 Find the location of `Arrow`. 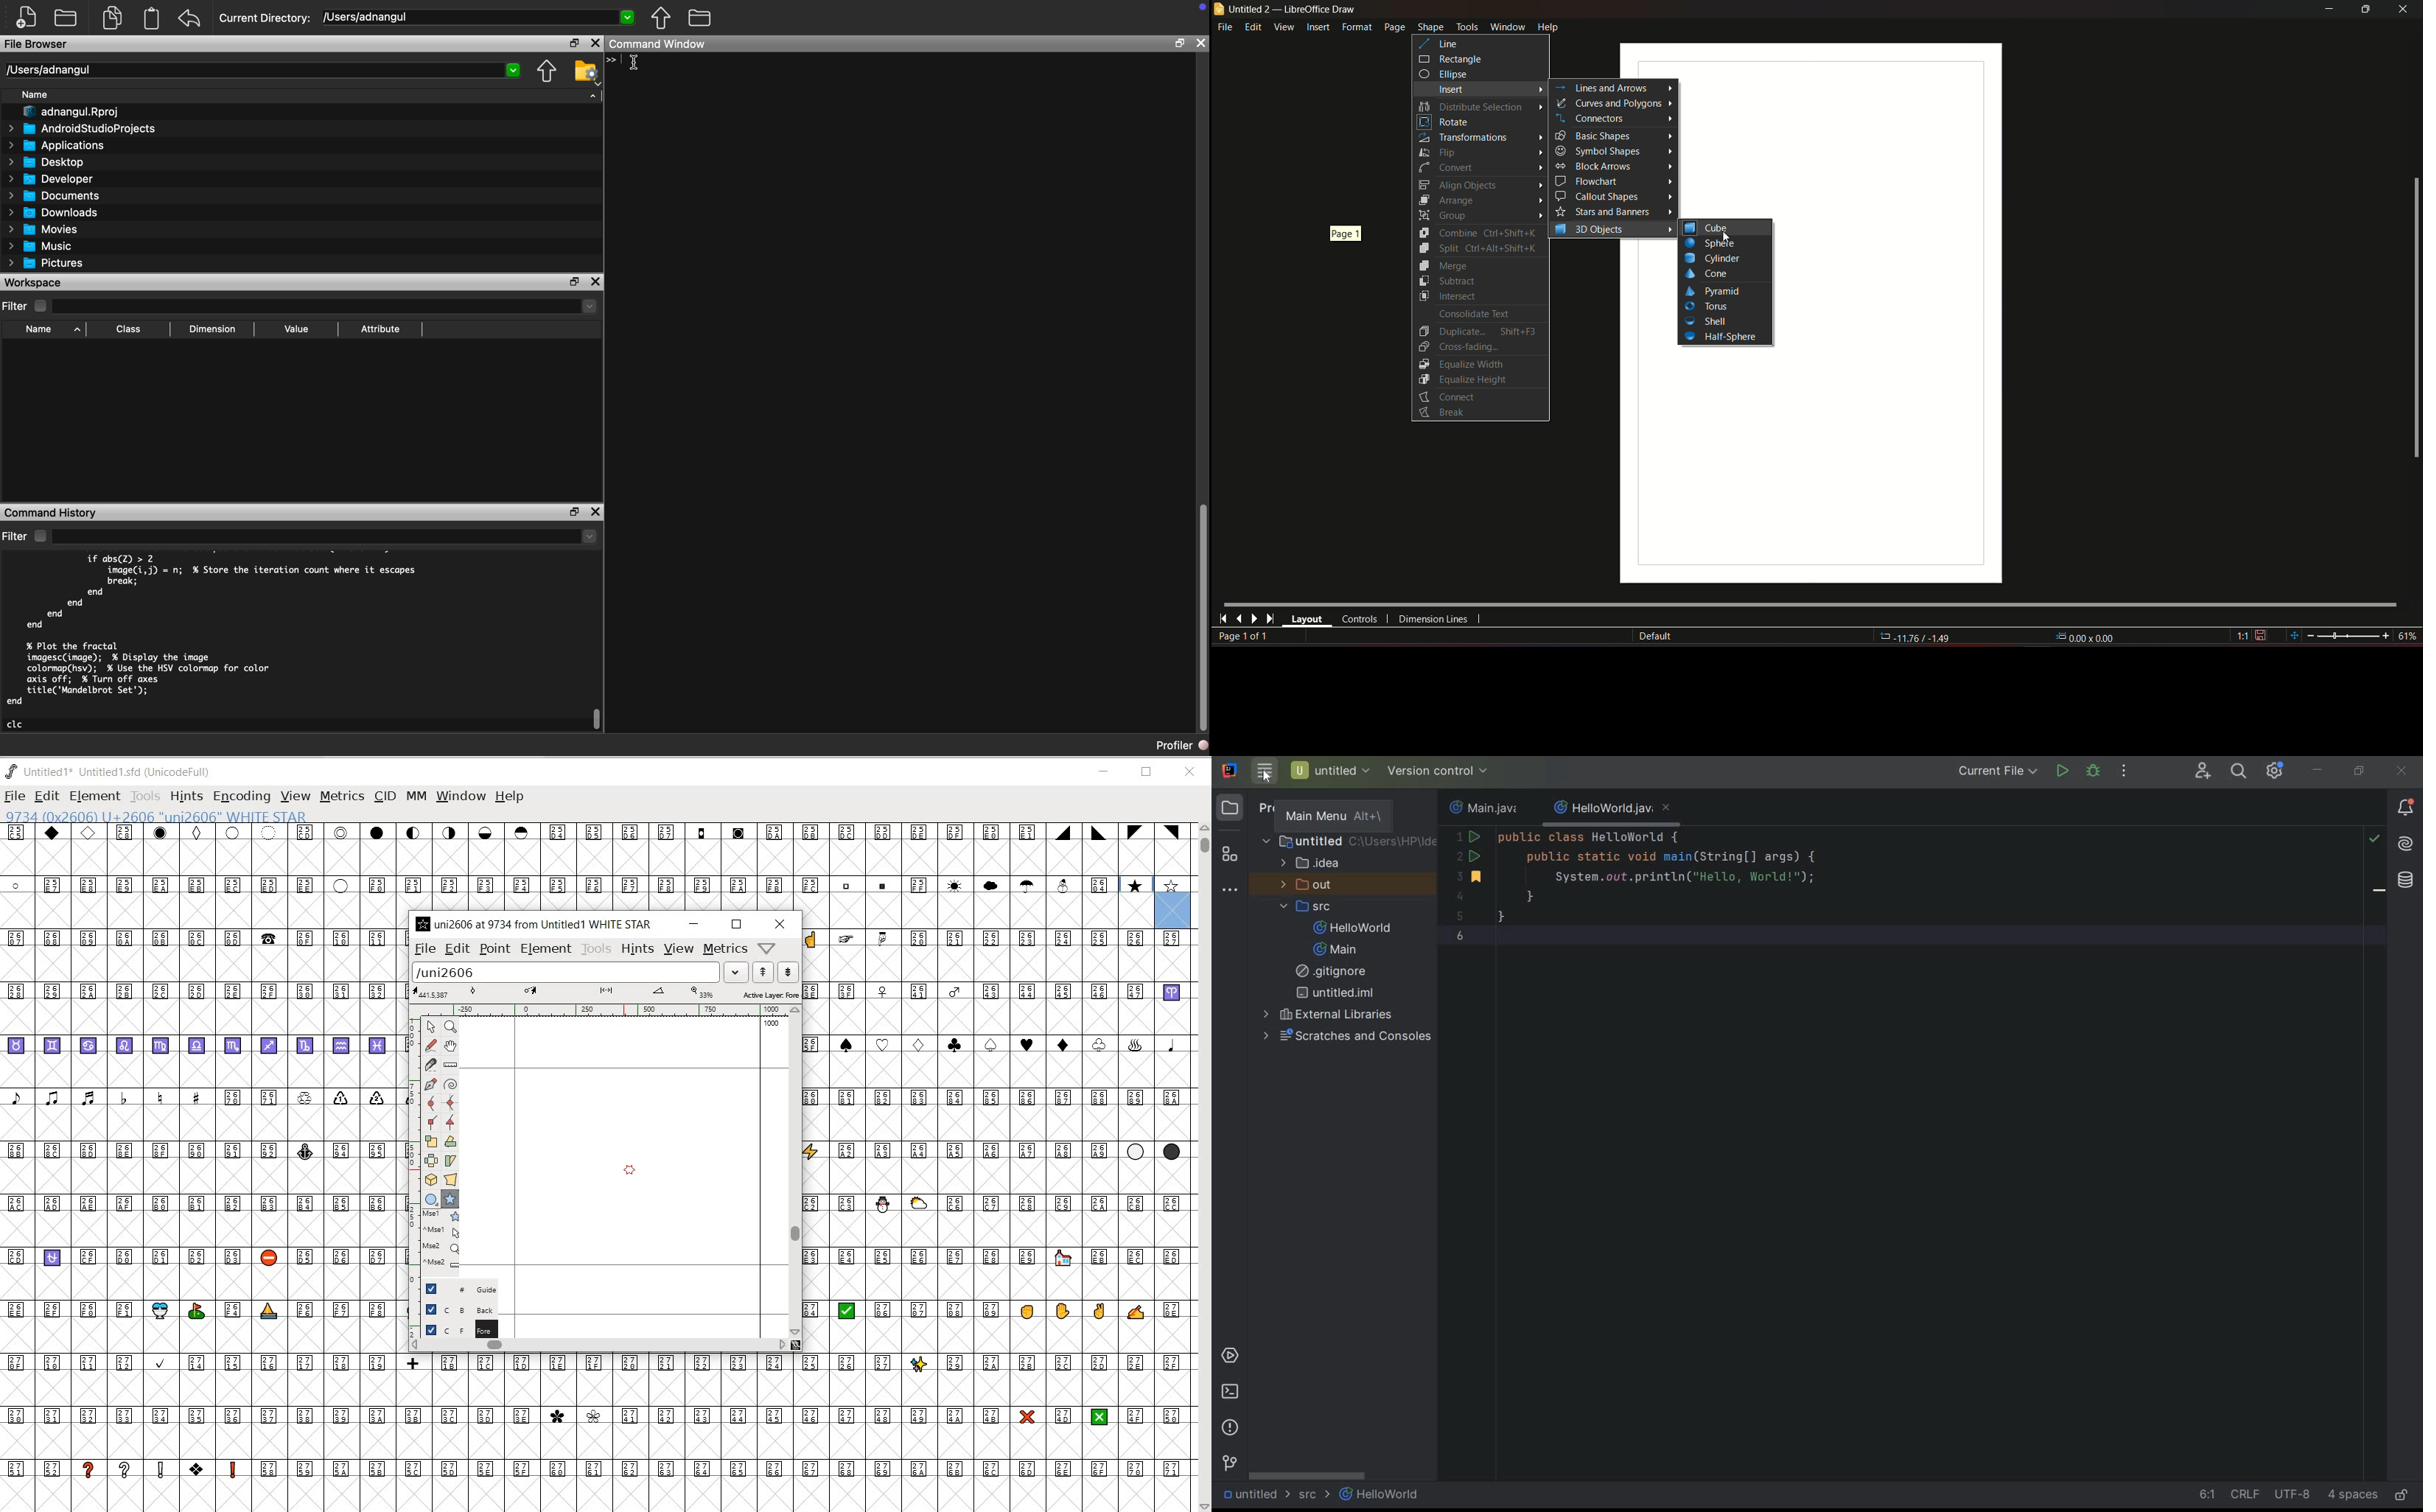

Arrow is located at coordinates (1669, 150).